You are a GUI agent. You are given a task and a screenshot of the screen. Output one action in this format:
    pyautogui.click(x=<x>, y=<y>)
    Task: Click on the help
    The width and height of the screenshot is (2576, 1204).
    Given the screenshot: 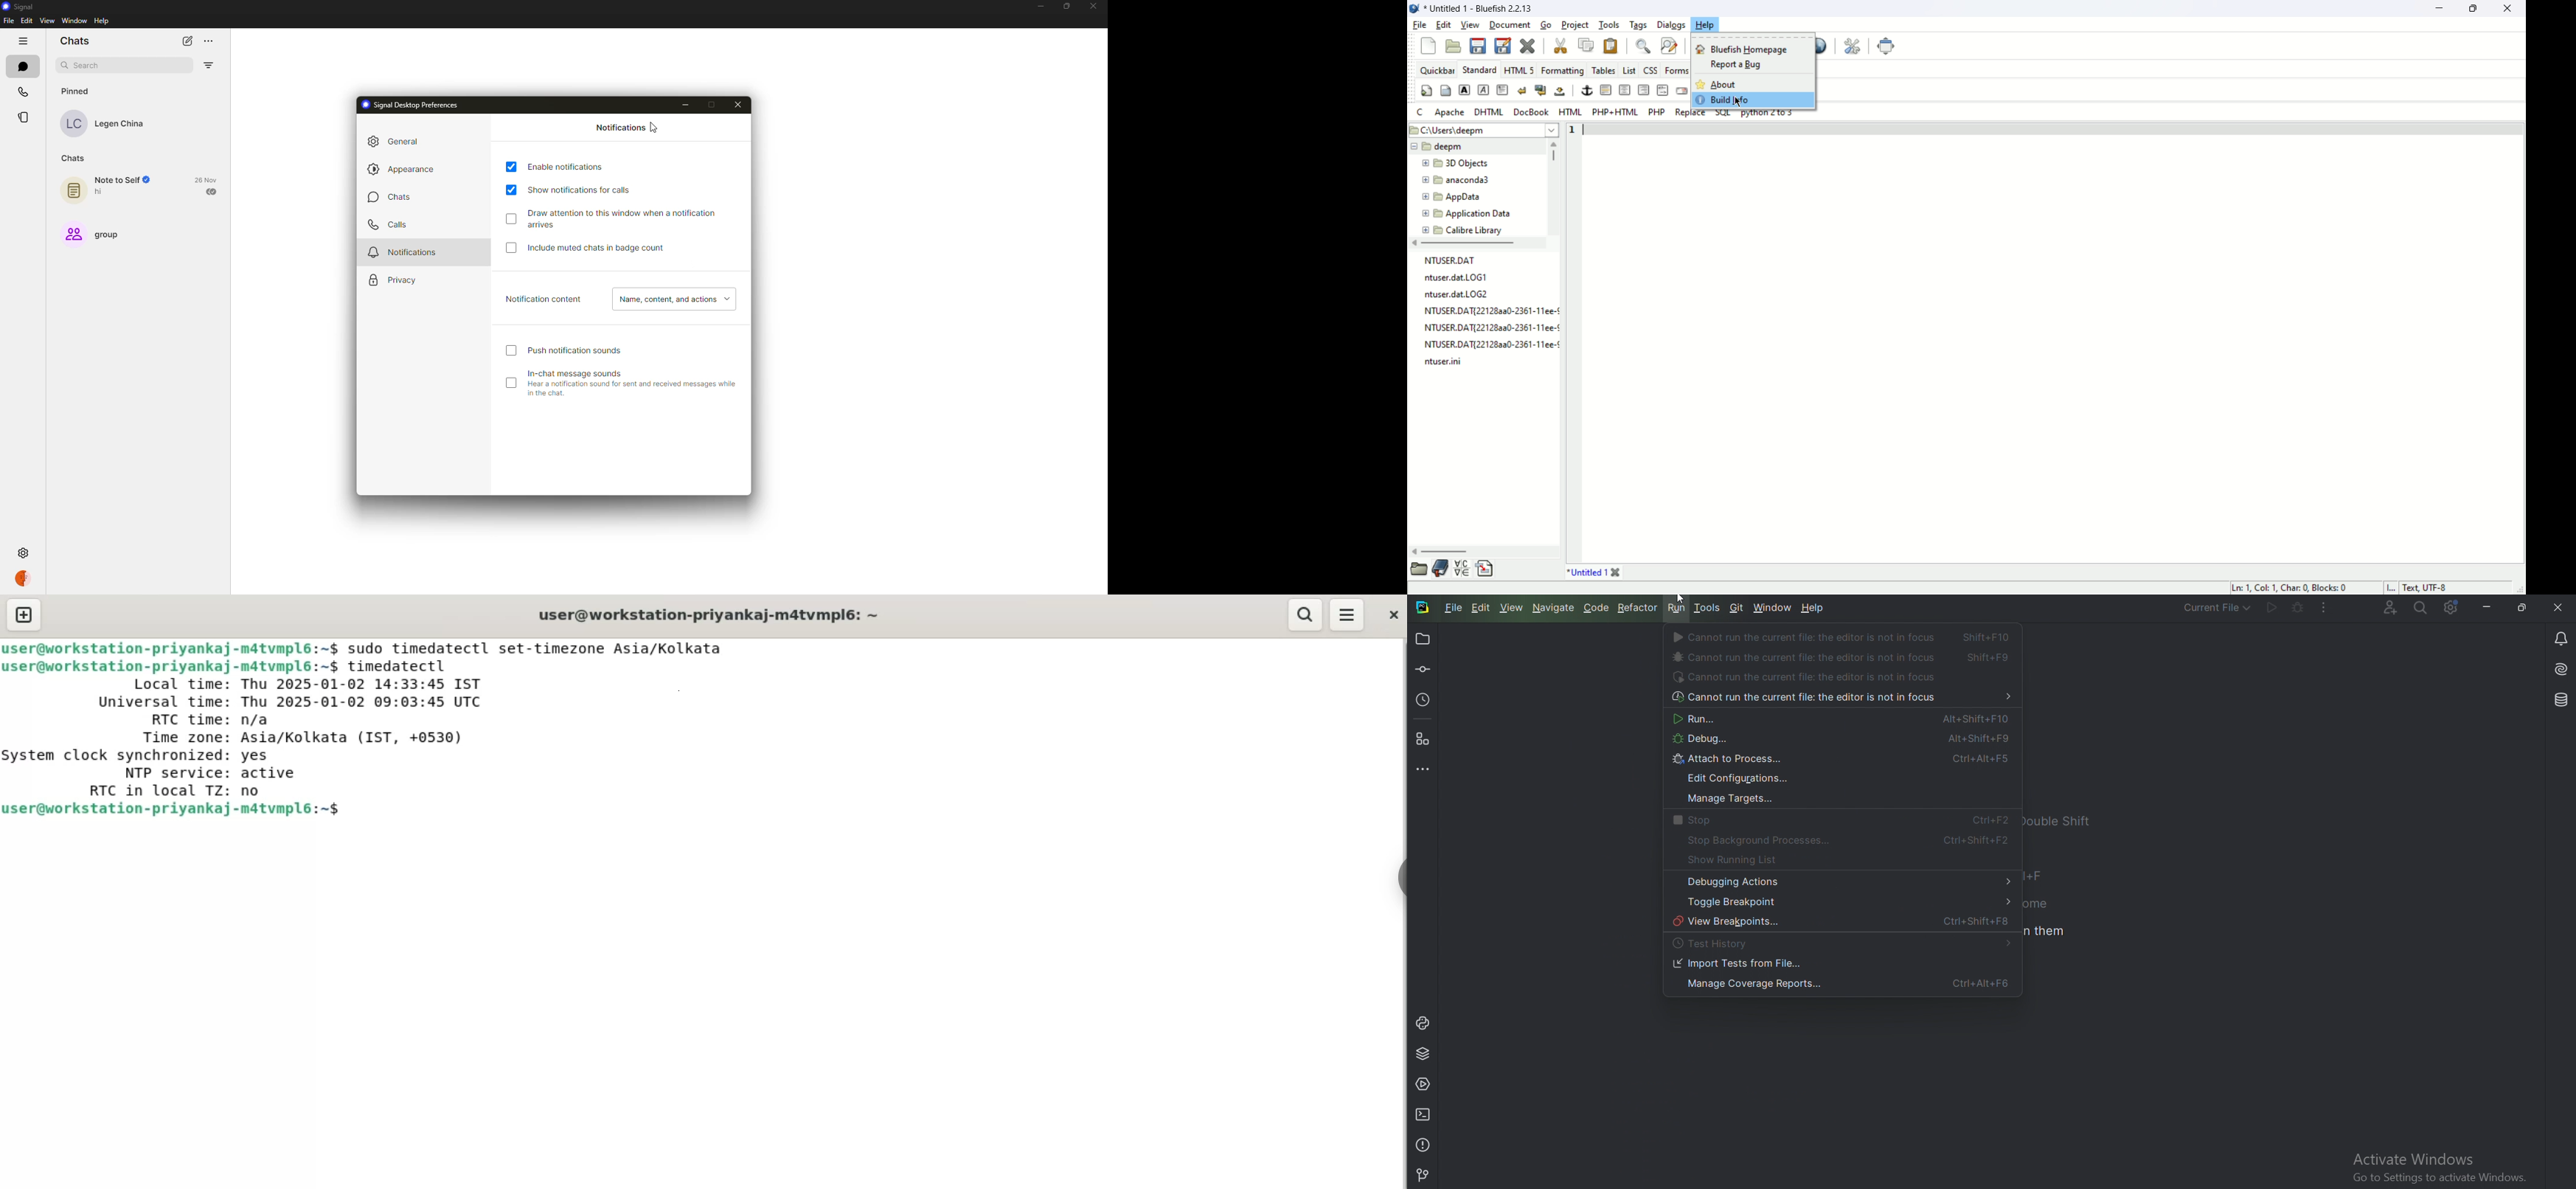 What is the action you would take?
    pyautogui.click(x=1707, y=24)
    